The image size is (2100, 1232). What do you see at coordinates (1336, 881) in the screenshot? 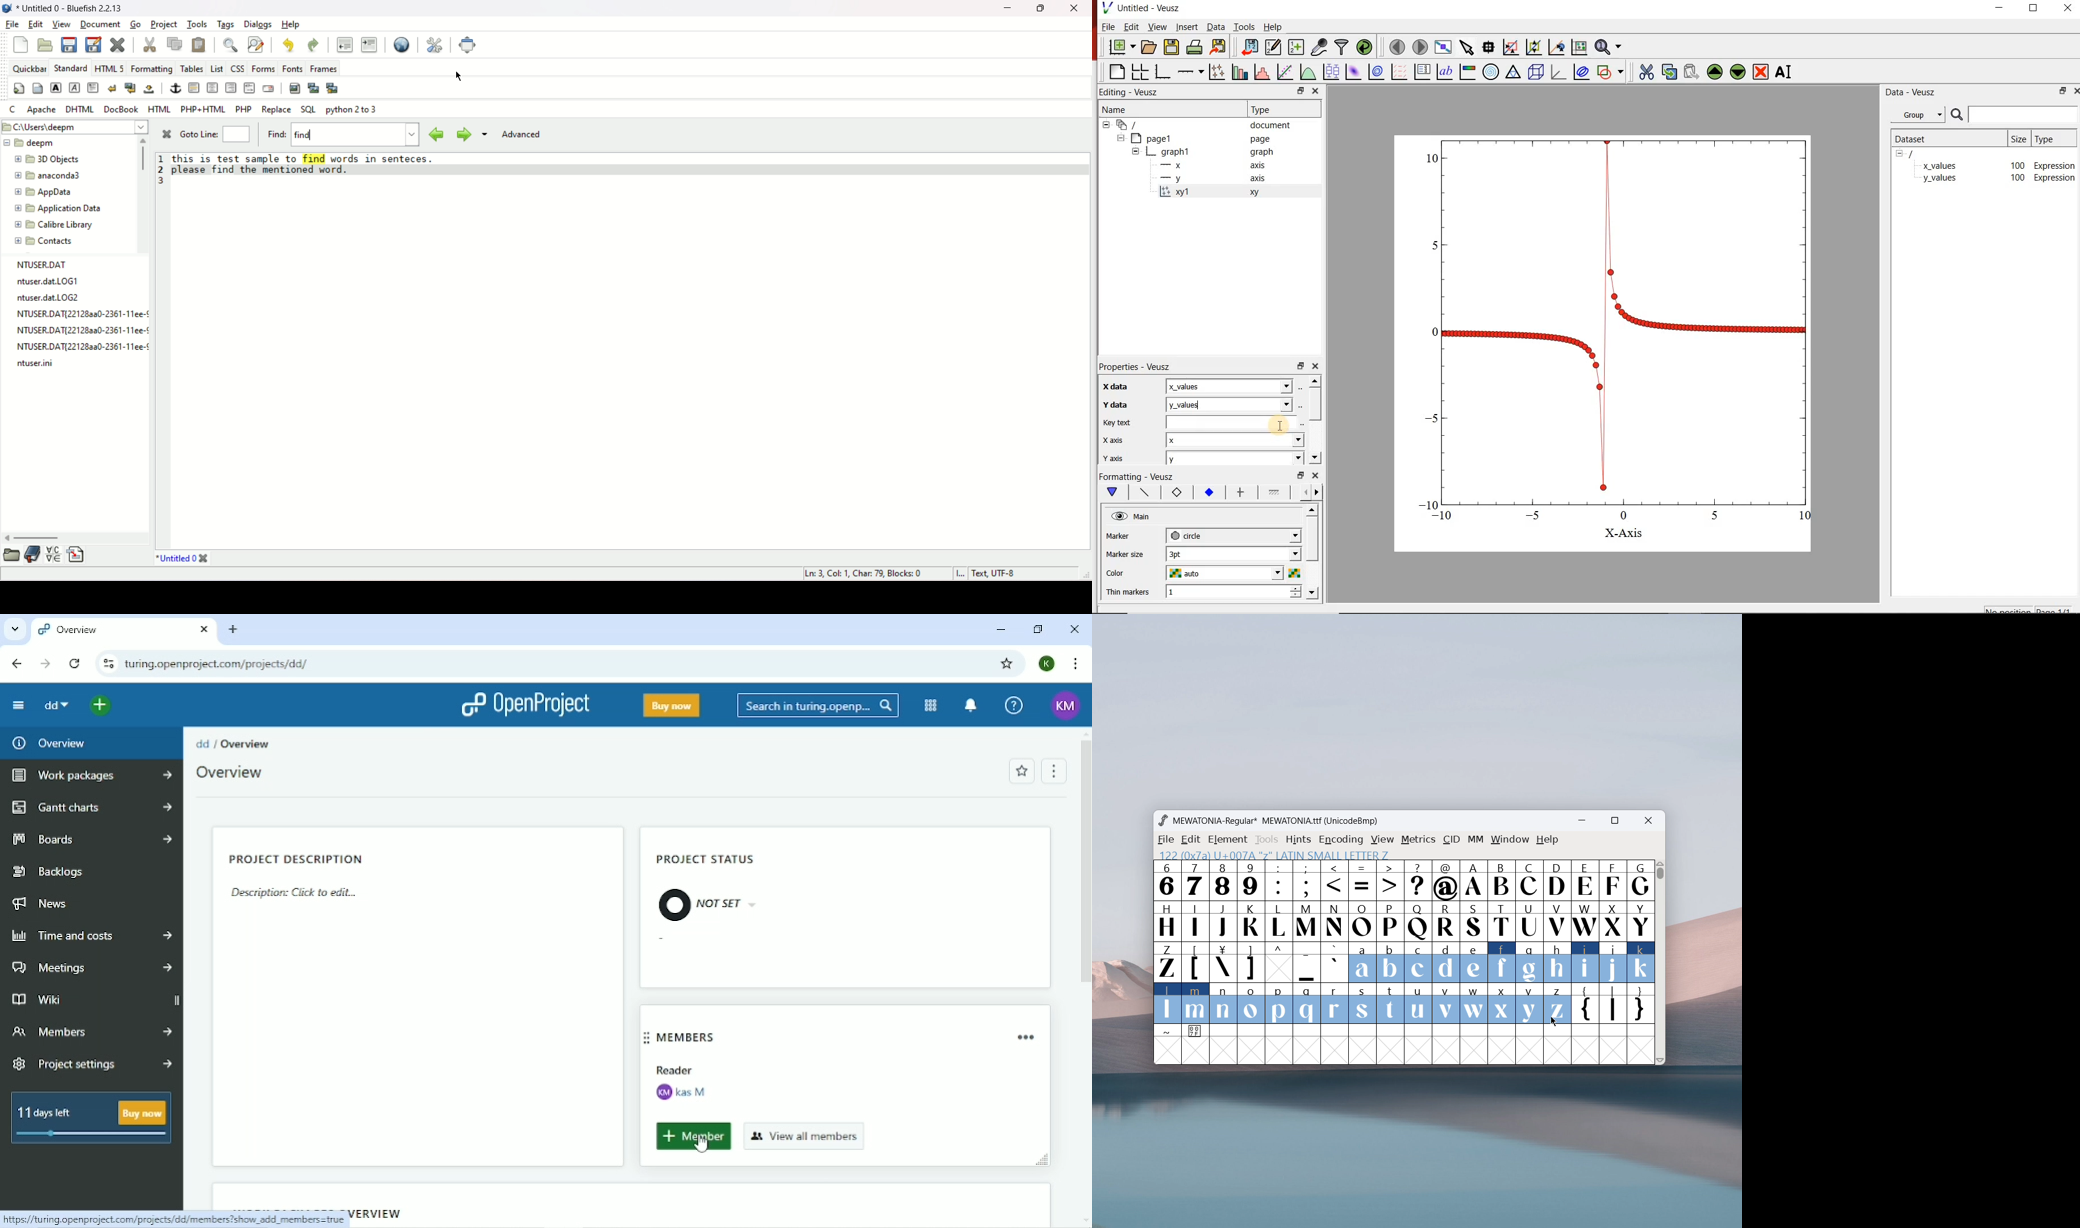
I see `<` at bounding box center [1336, 881].